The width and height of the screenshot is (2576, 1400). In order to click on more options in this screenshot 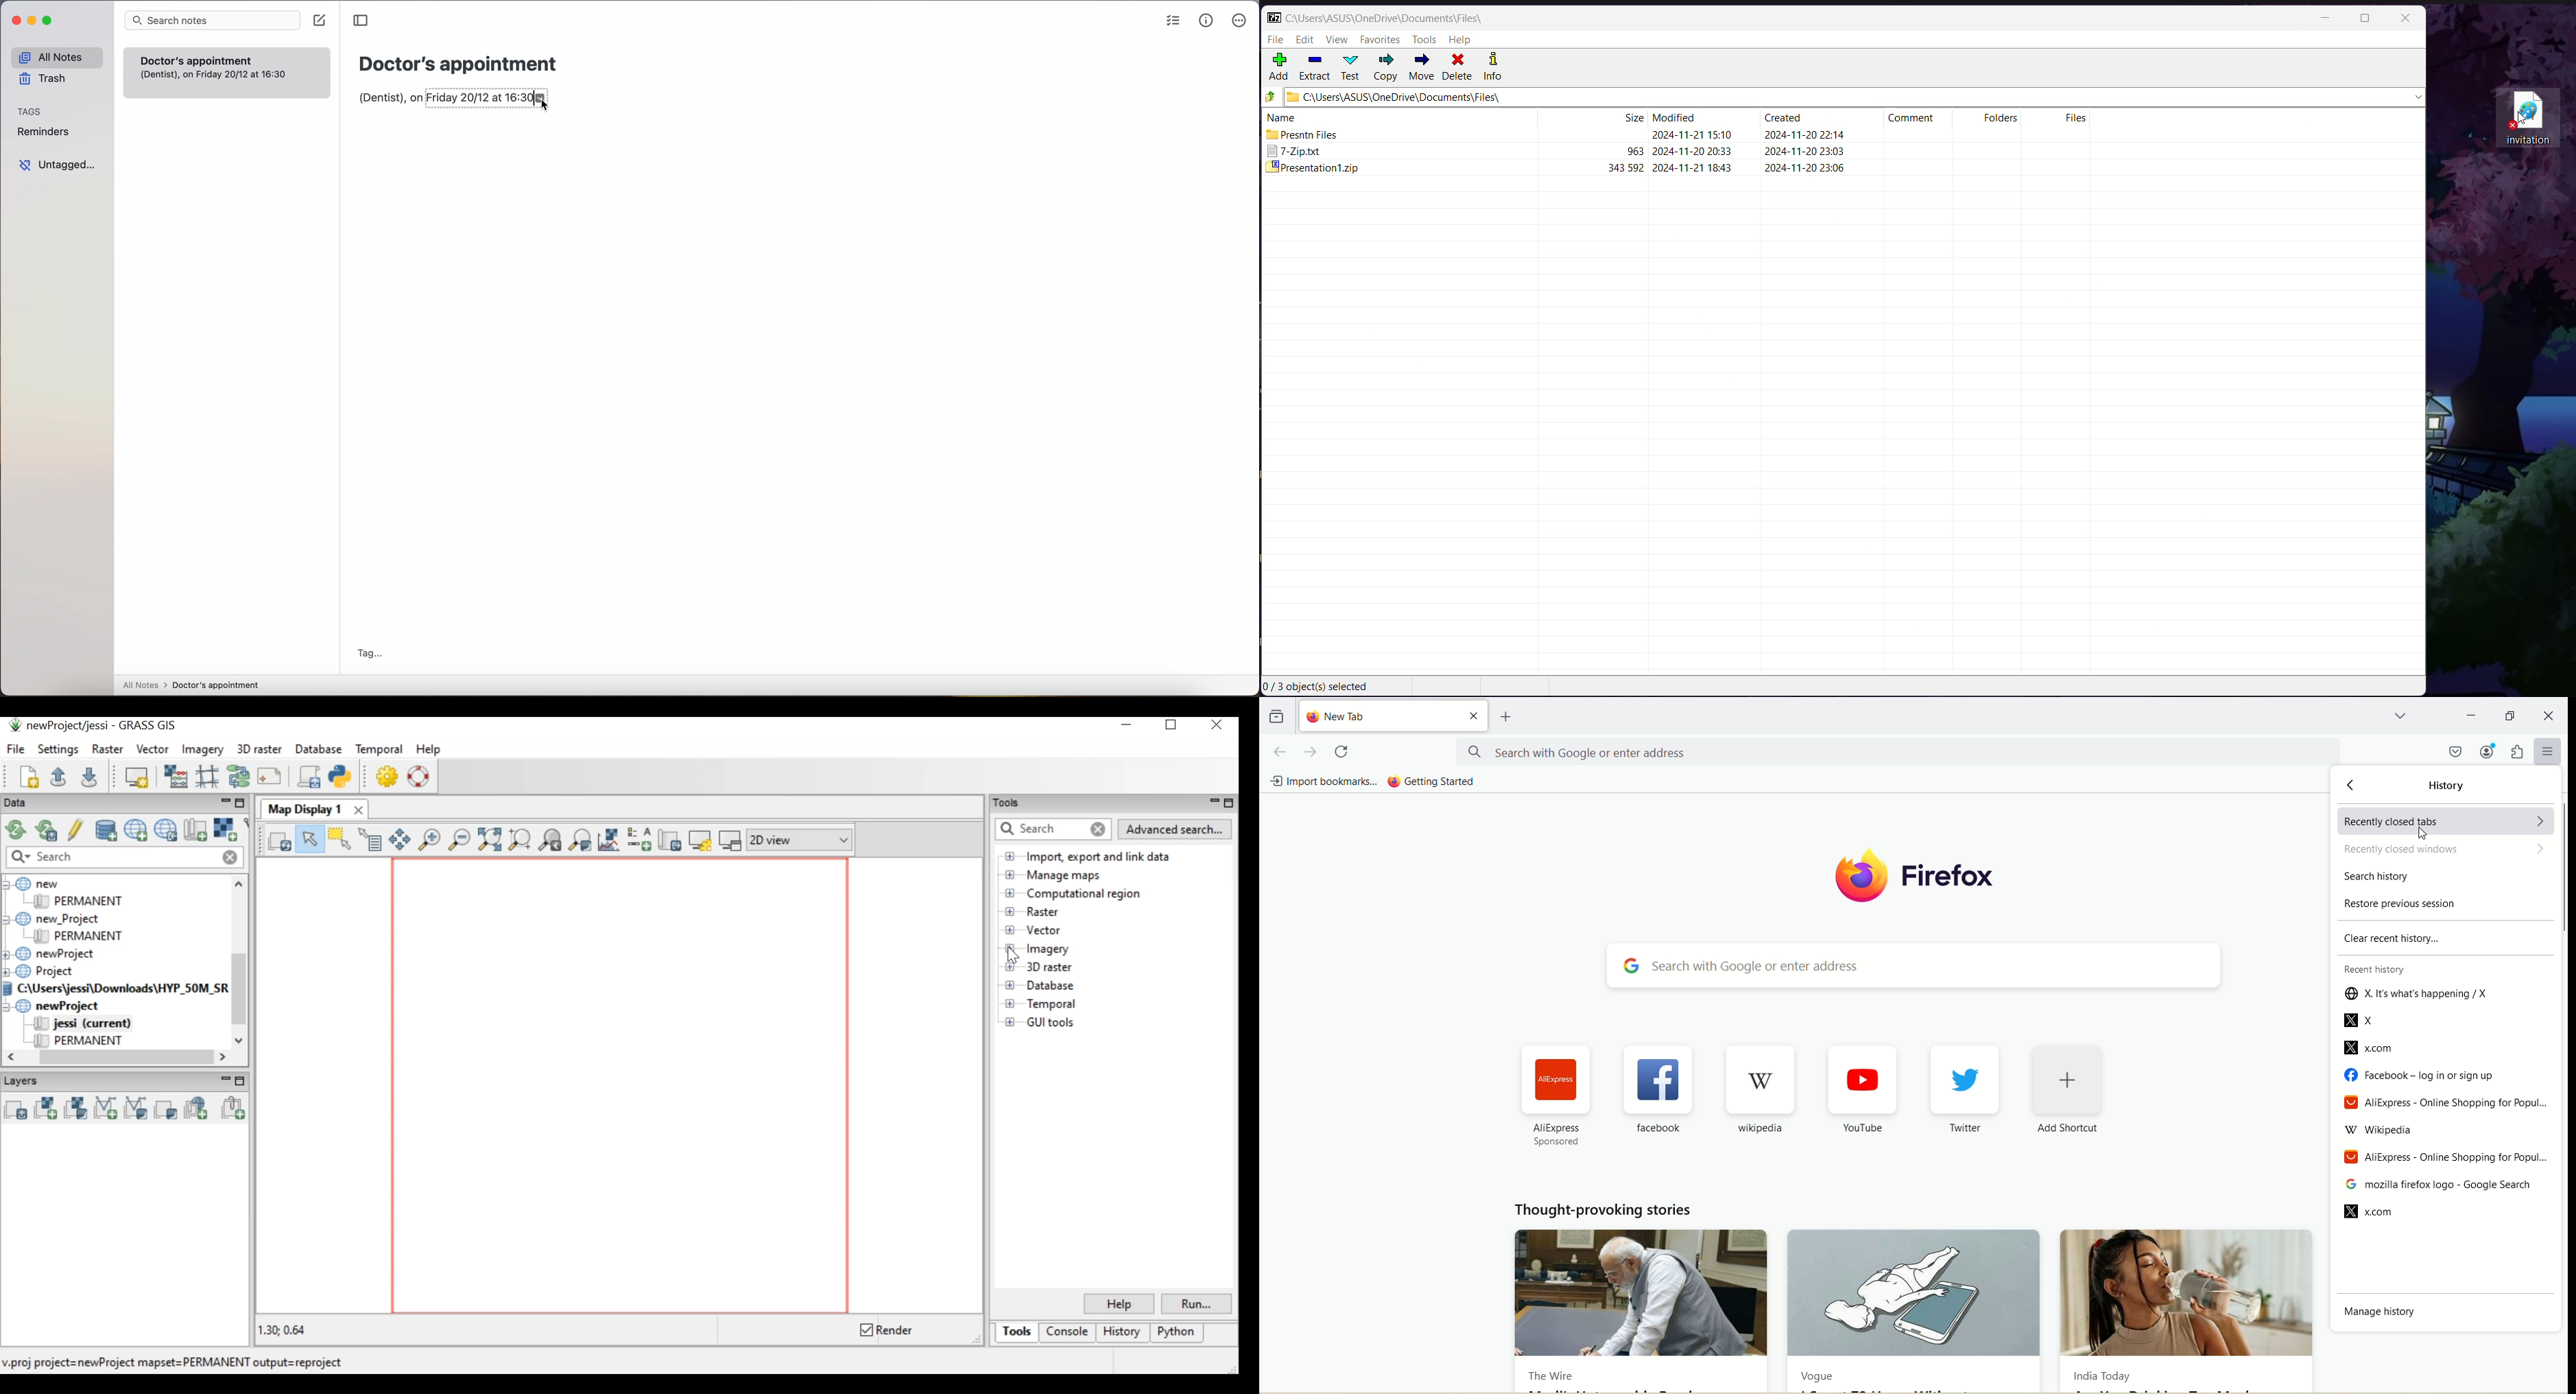, I will do `click(1239, 20)`.